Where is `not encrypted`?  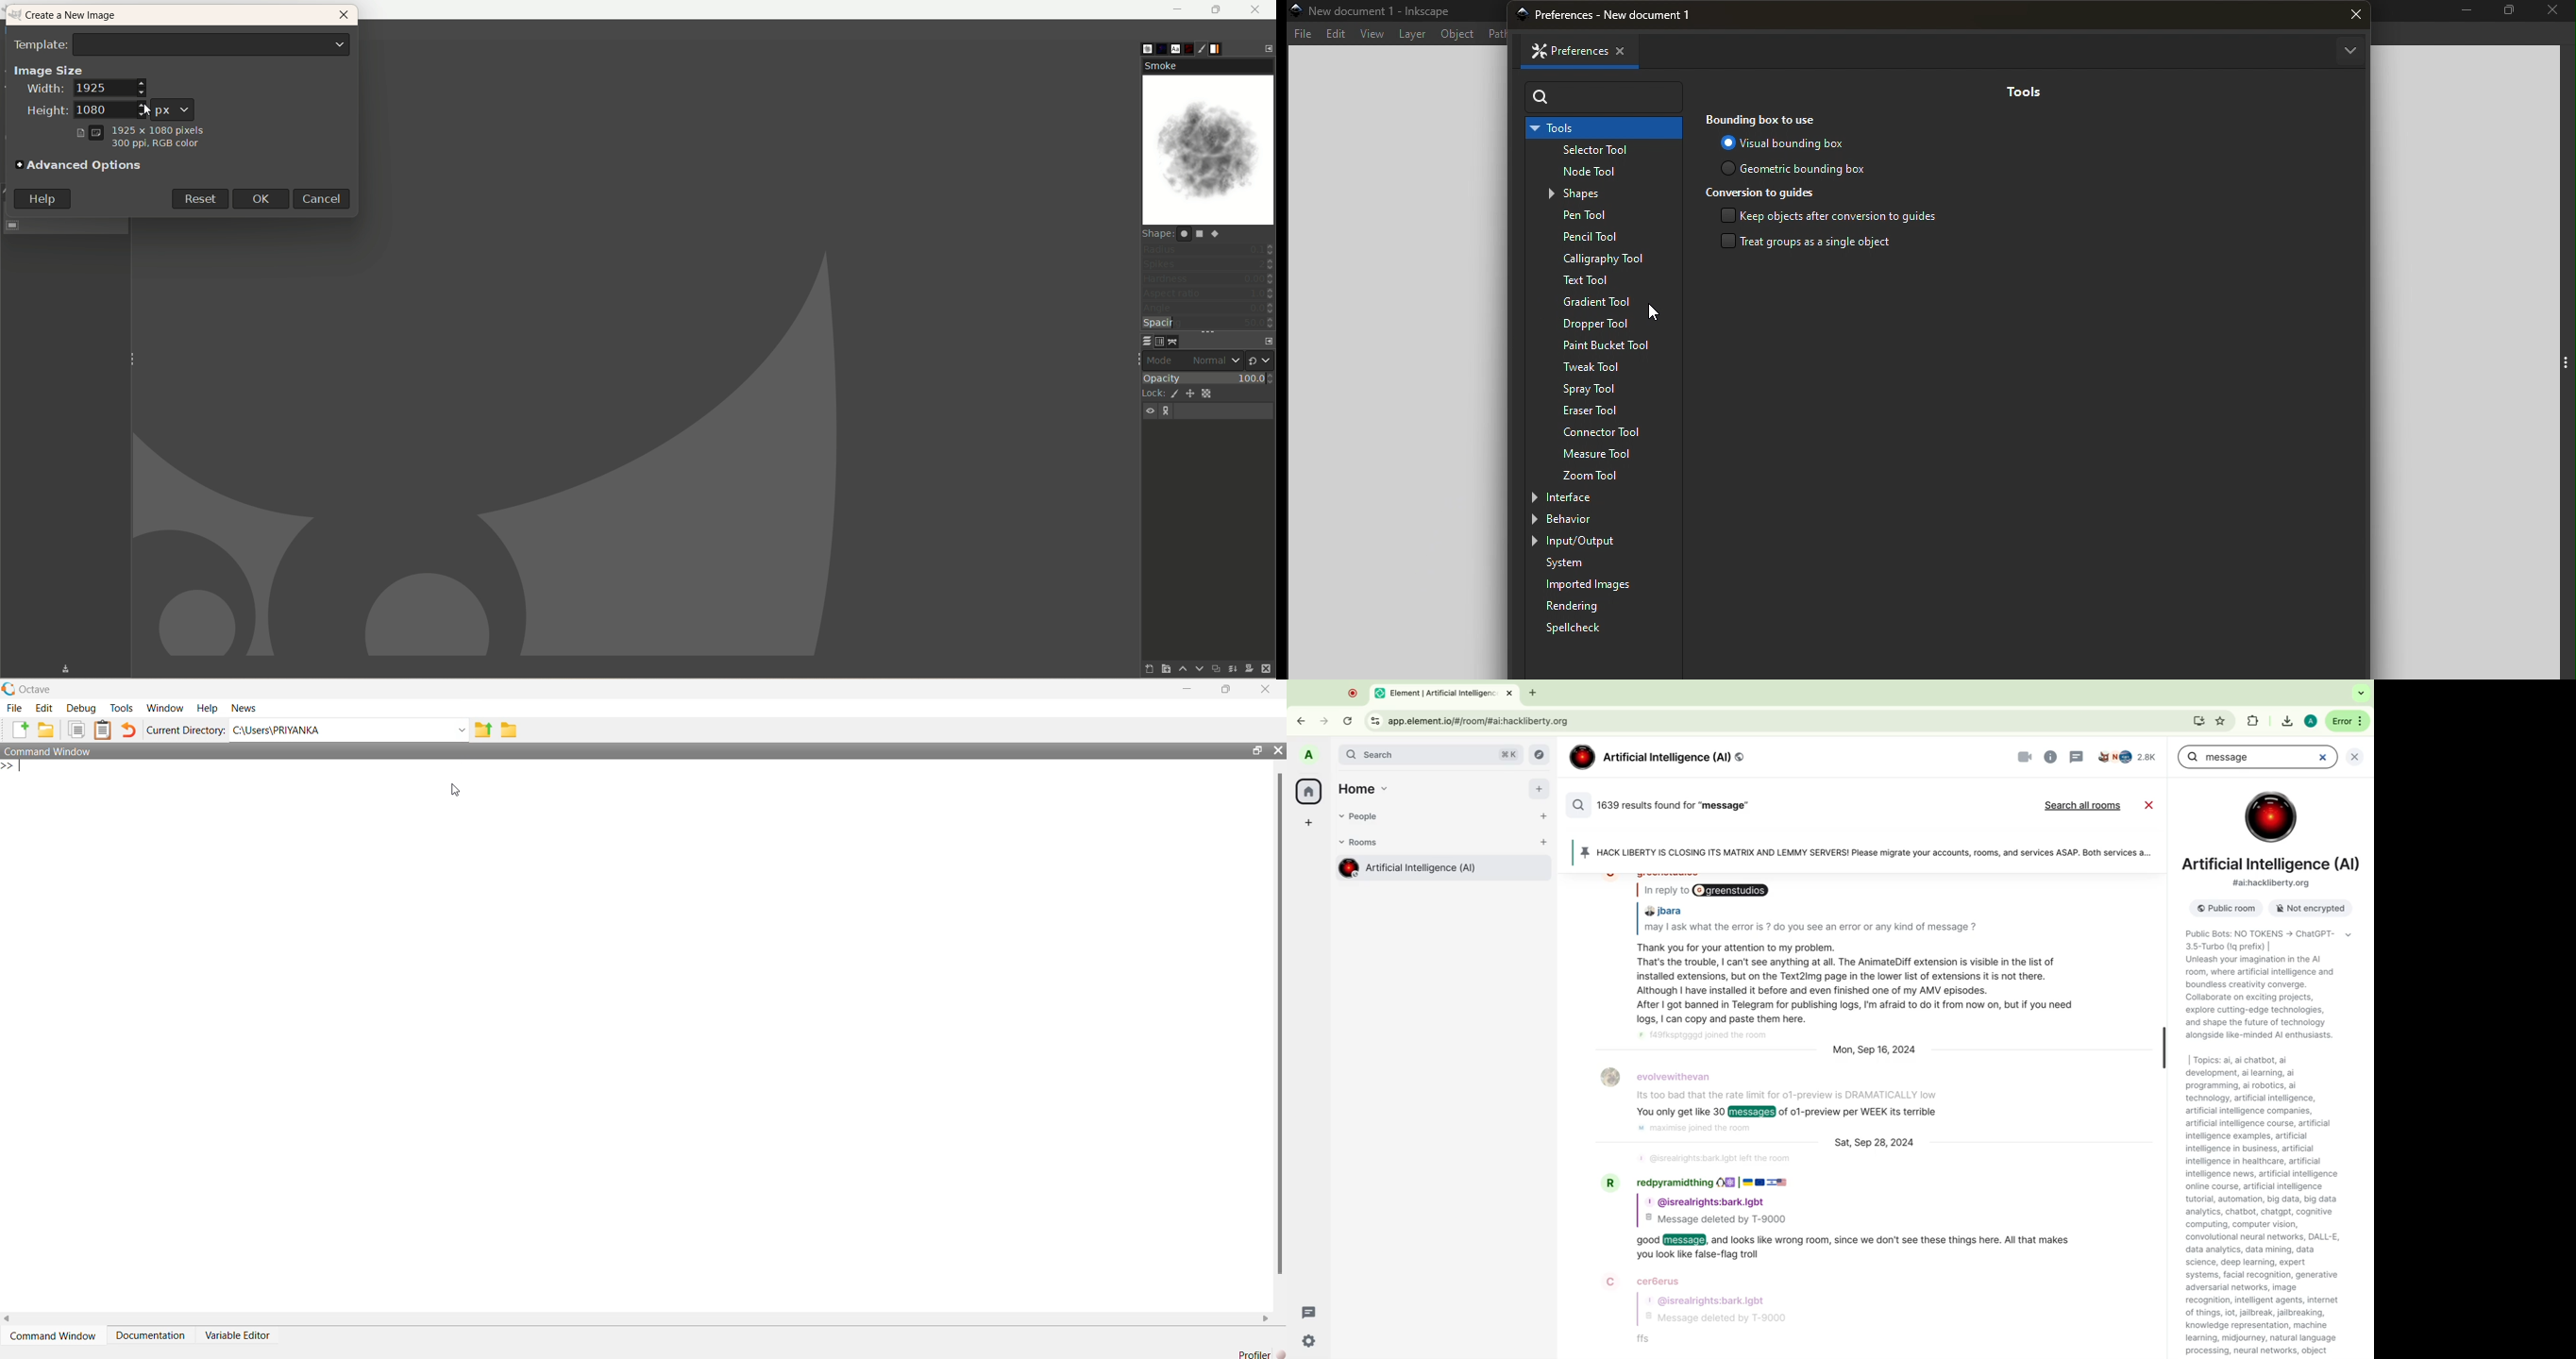 not encrypted is located at coordinates (2306, 909).